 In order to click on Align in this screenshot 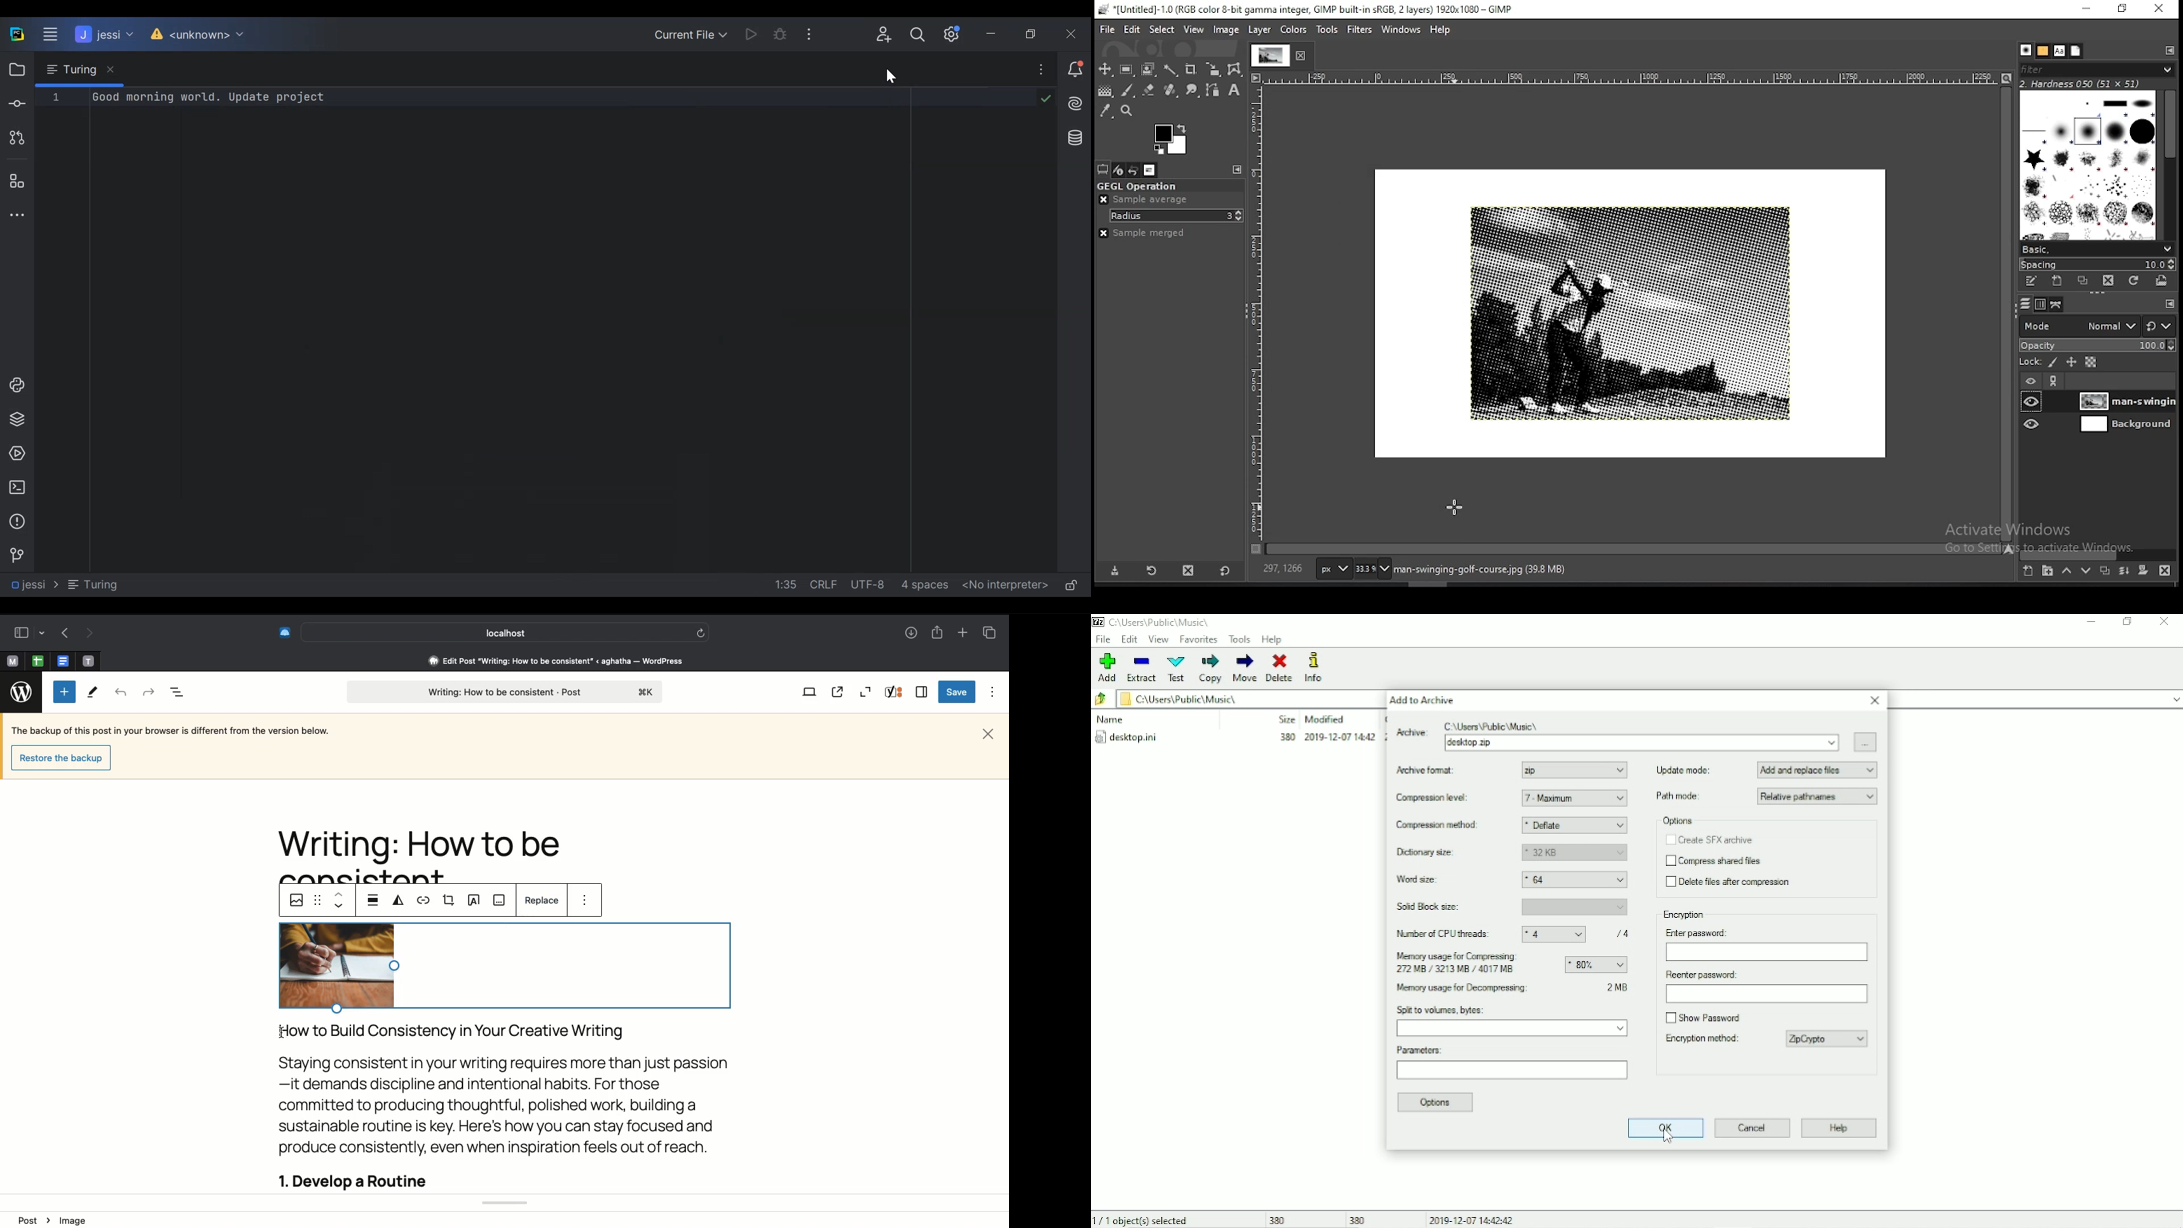, I will do `click(374, 897)`.